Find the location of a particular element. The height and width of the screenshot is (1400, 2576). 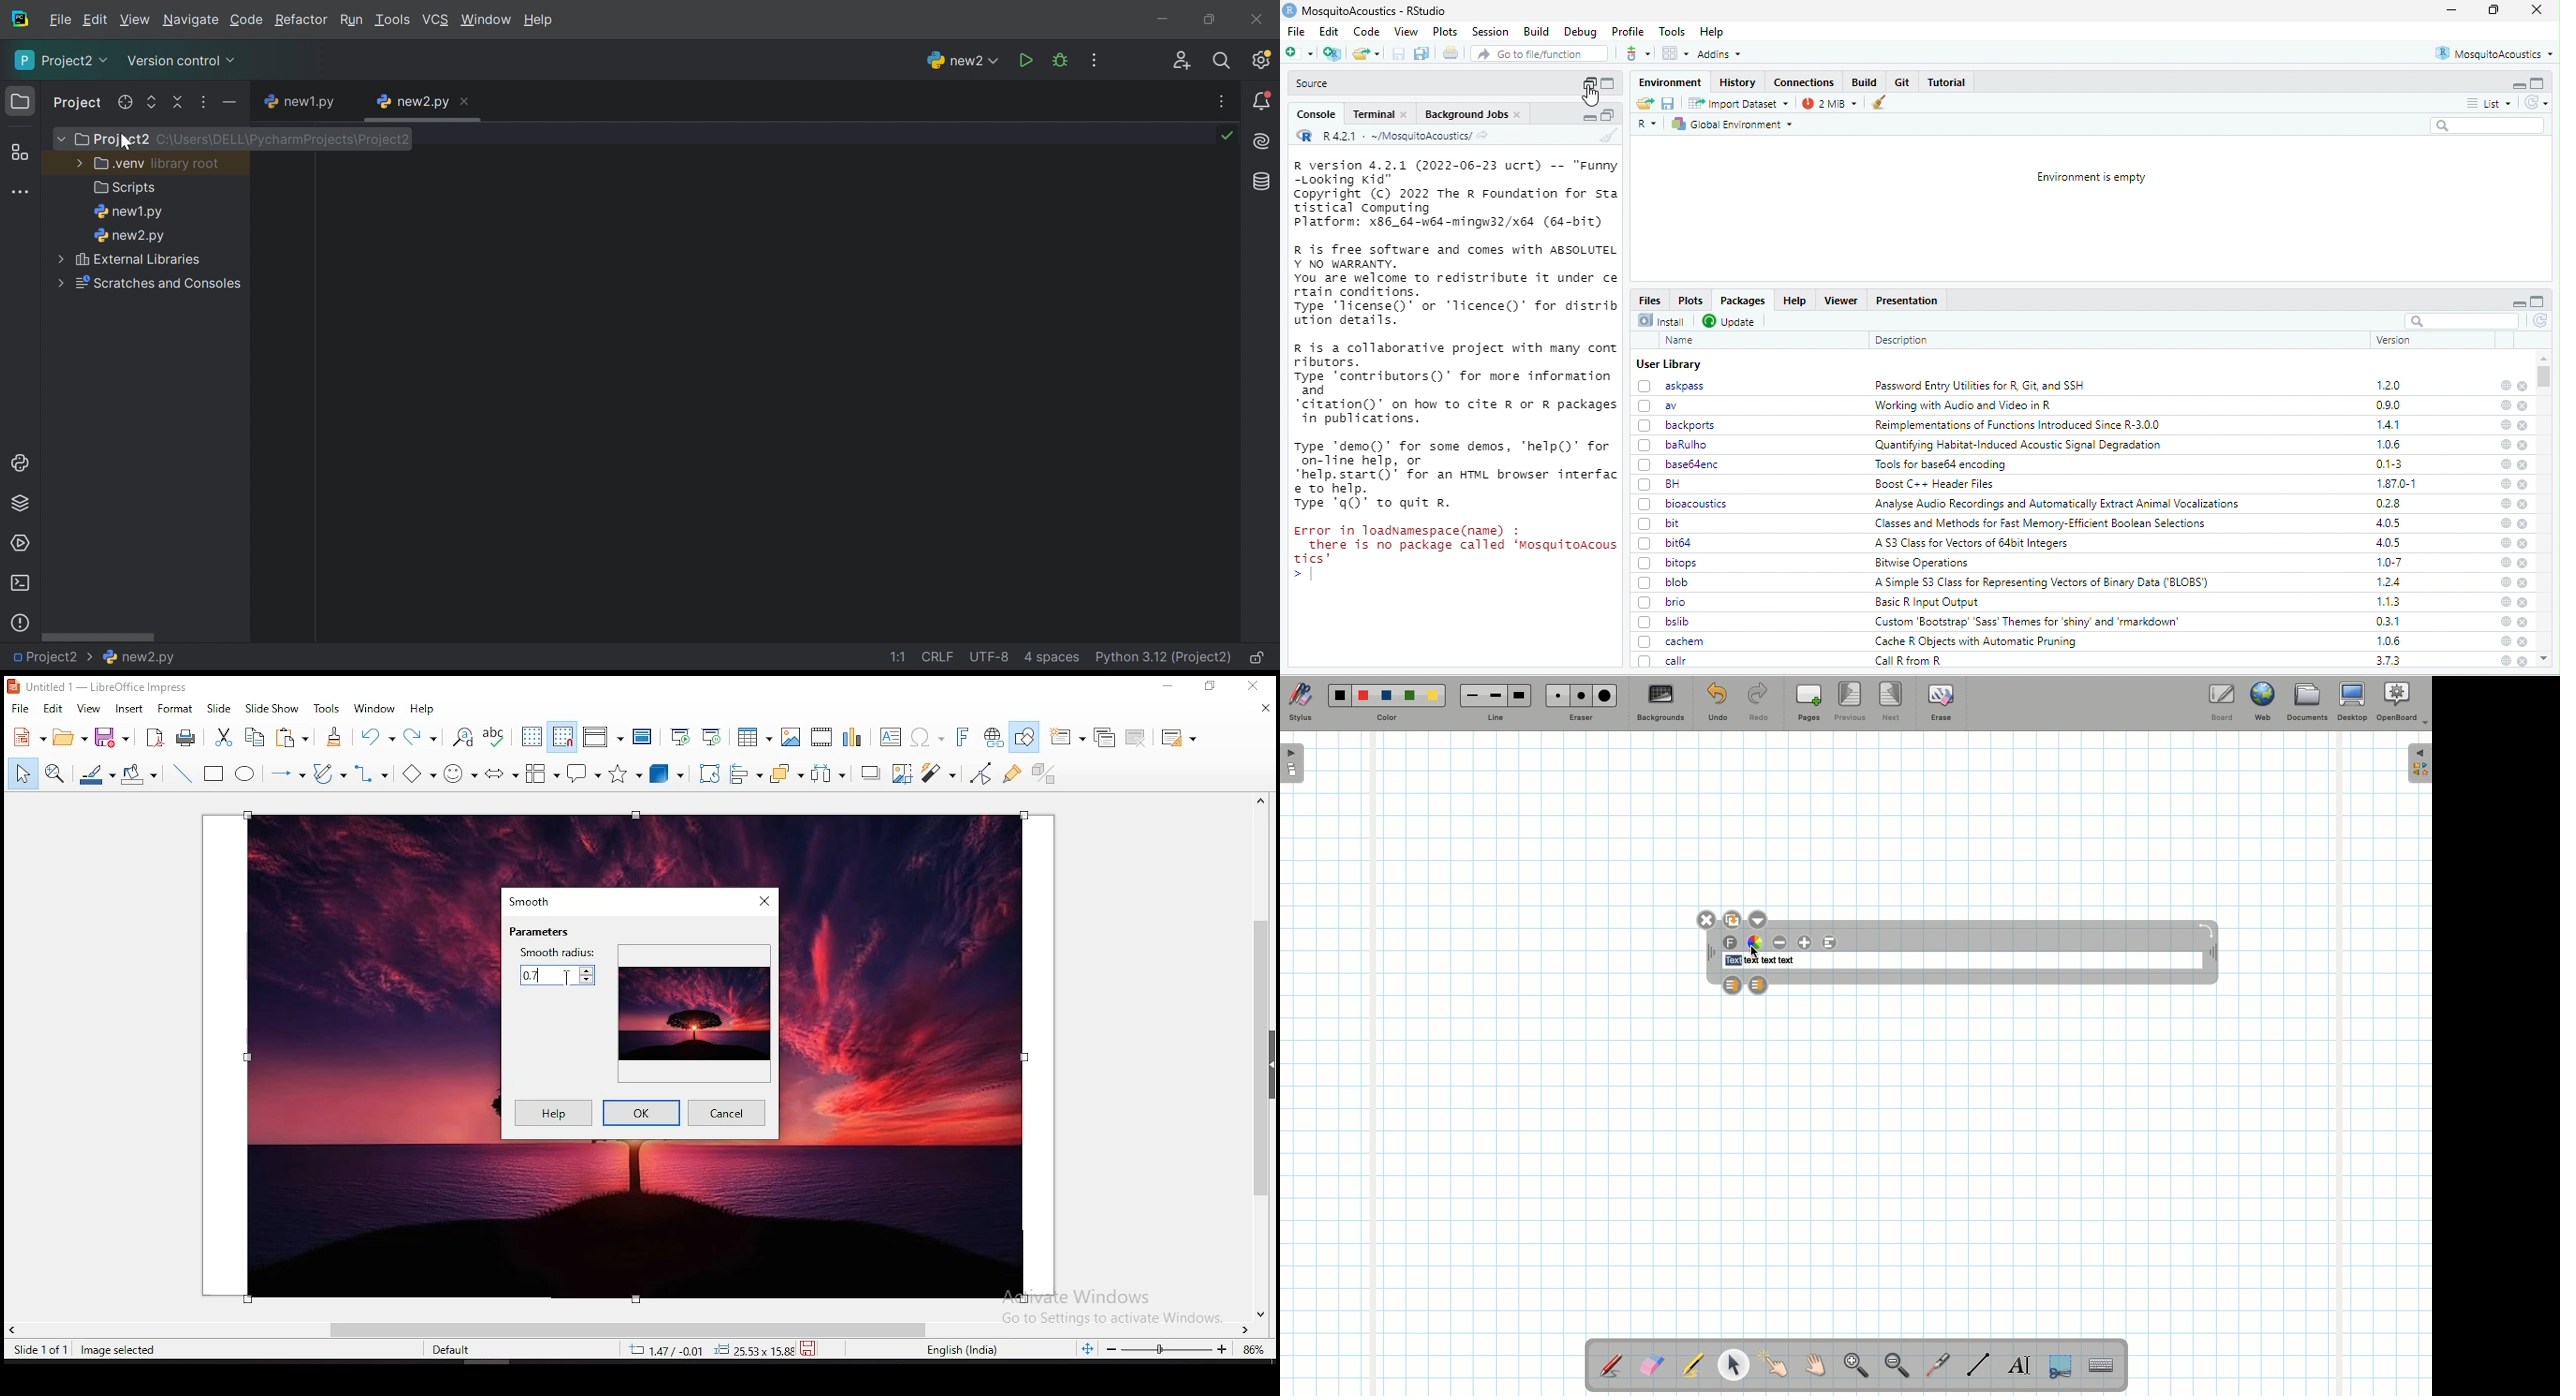

insert fontwork text is located at coordinates (964, 736).